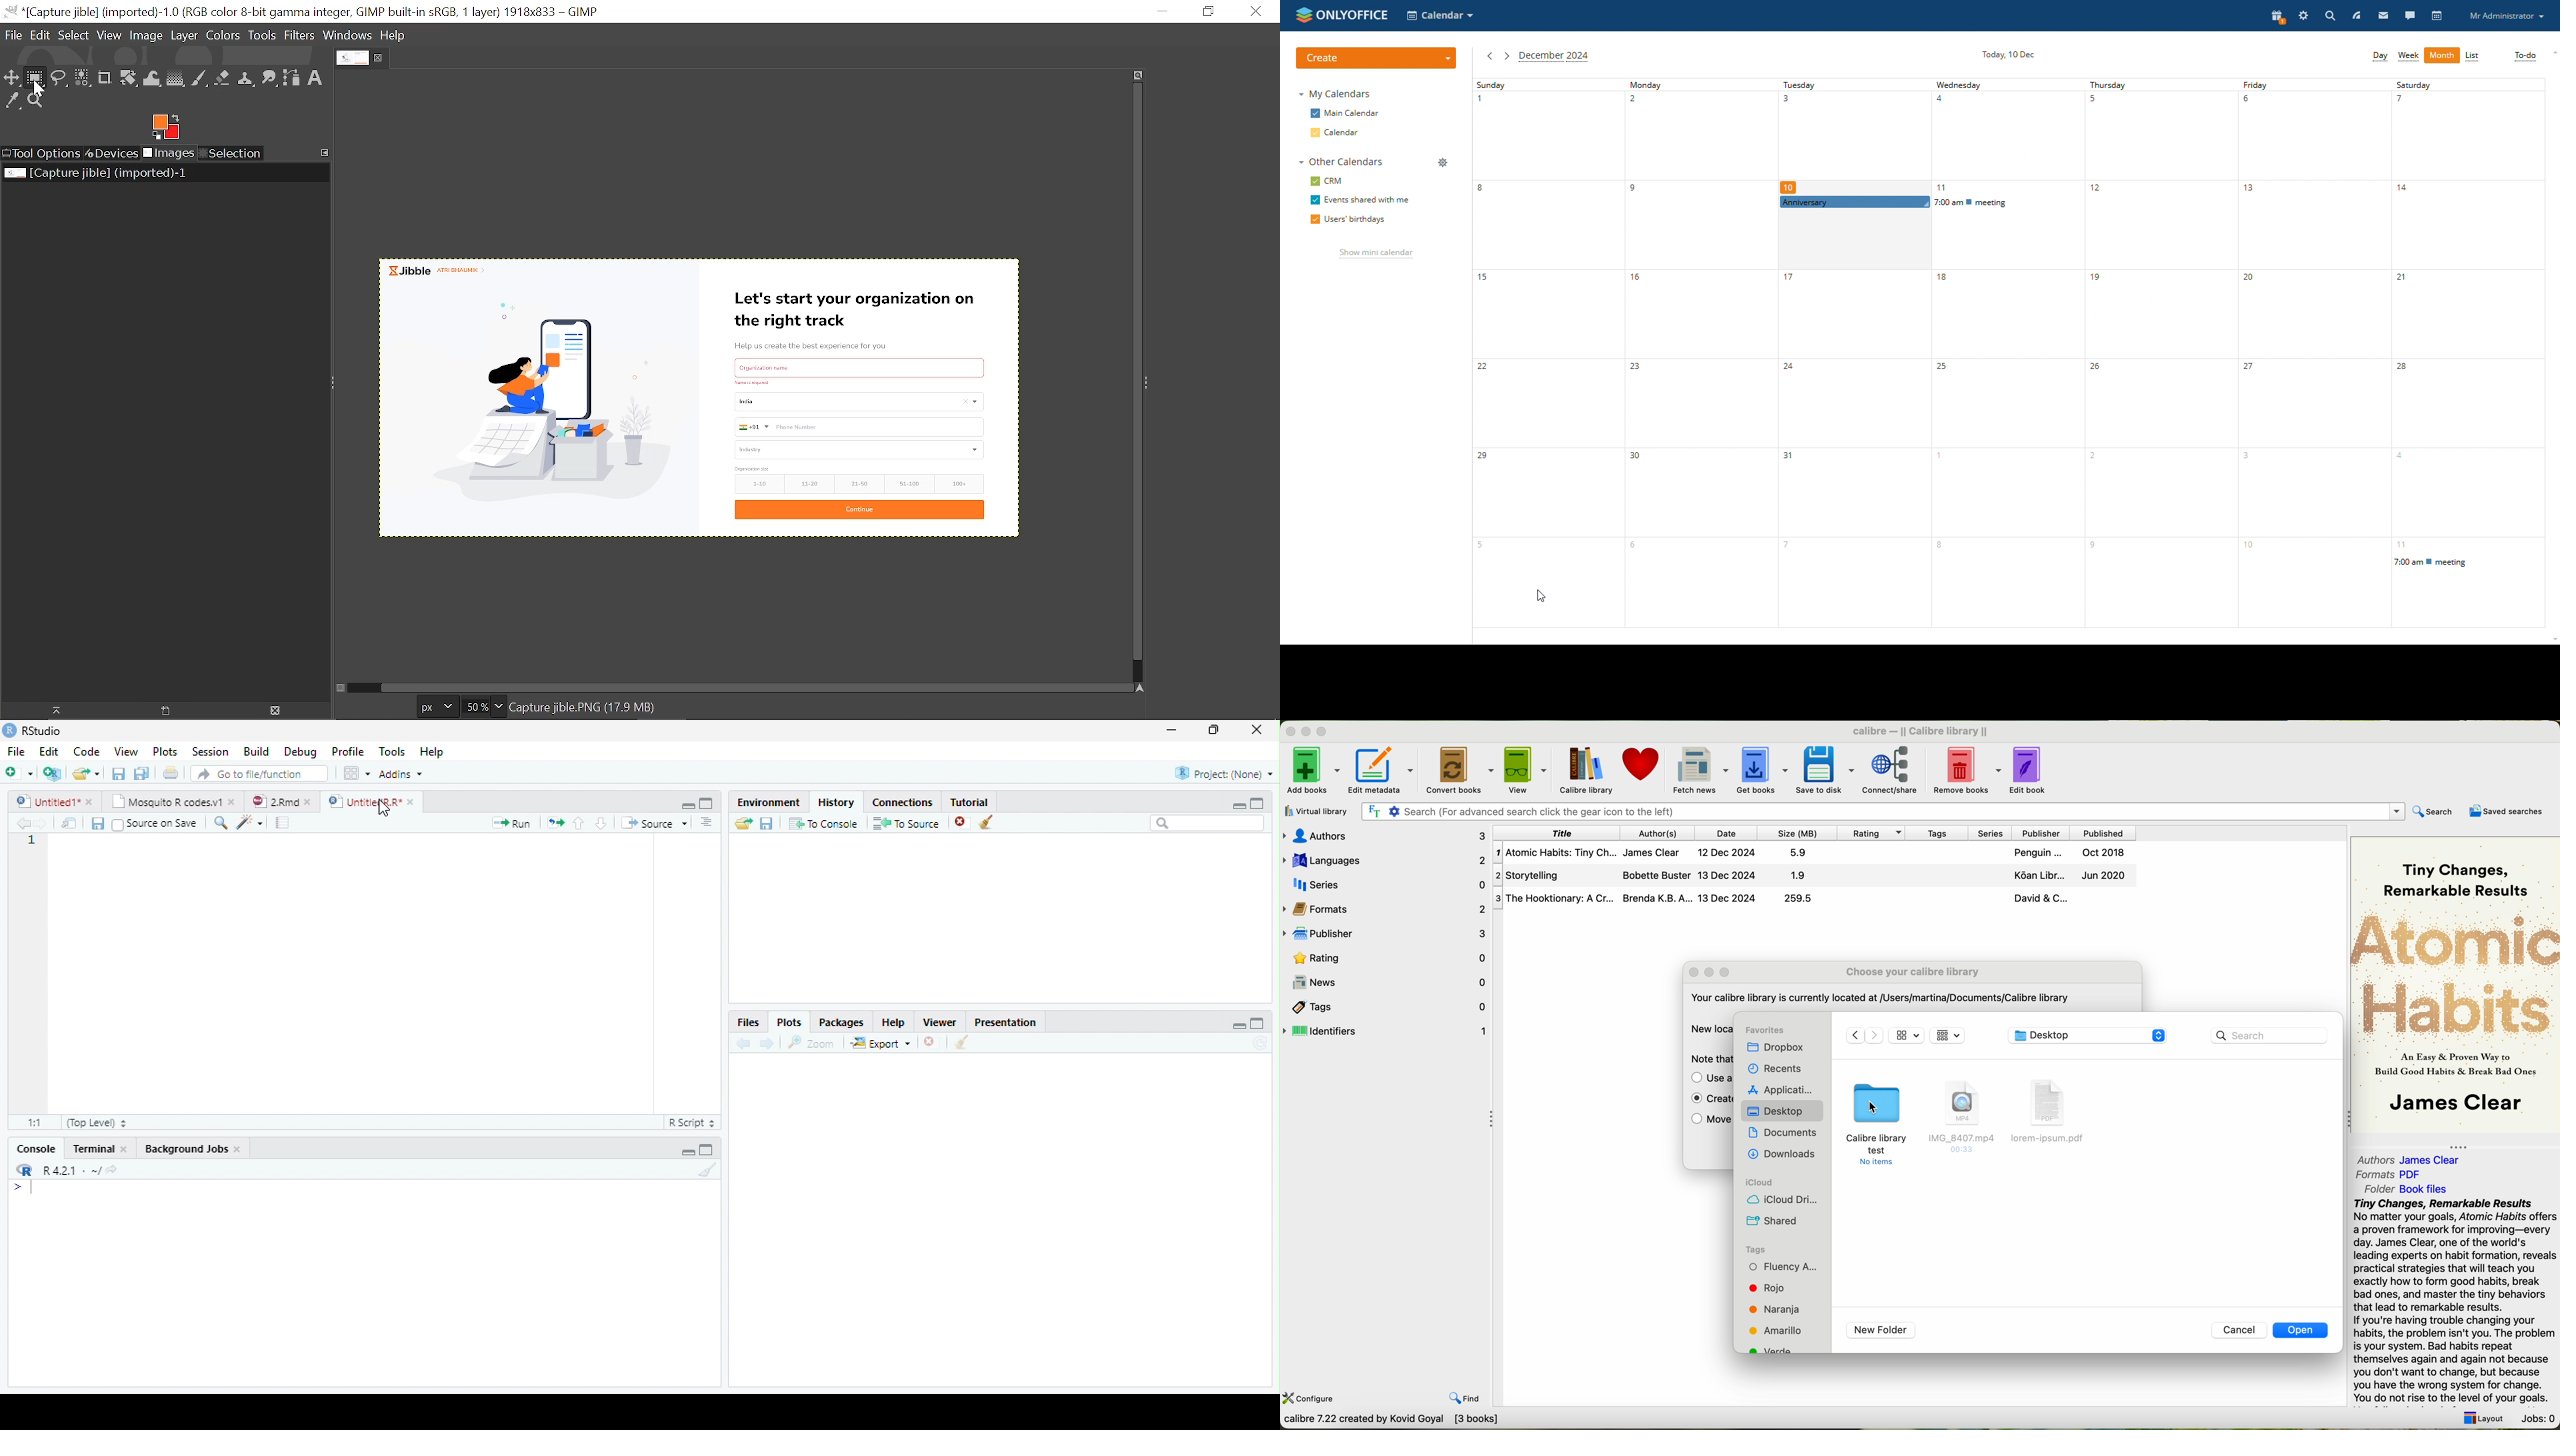  I want to click on Save current document, so click(118, 772).